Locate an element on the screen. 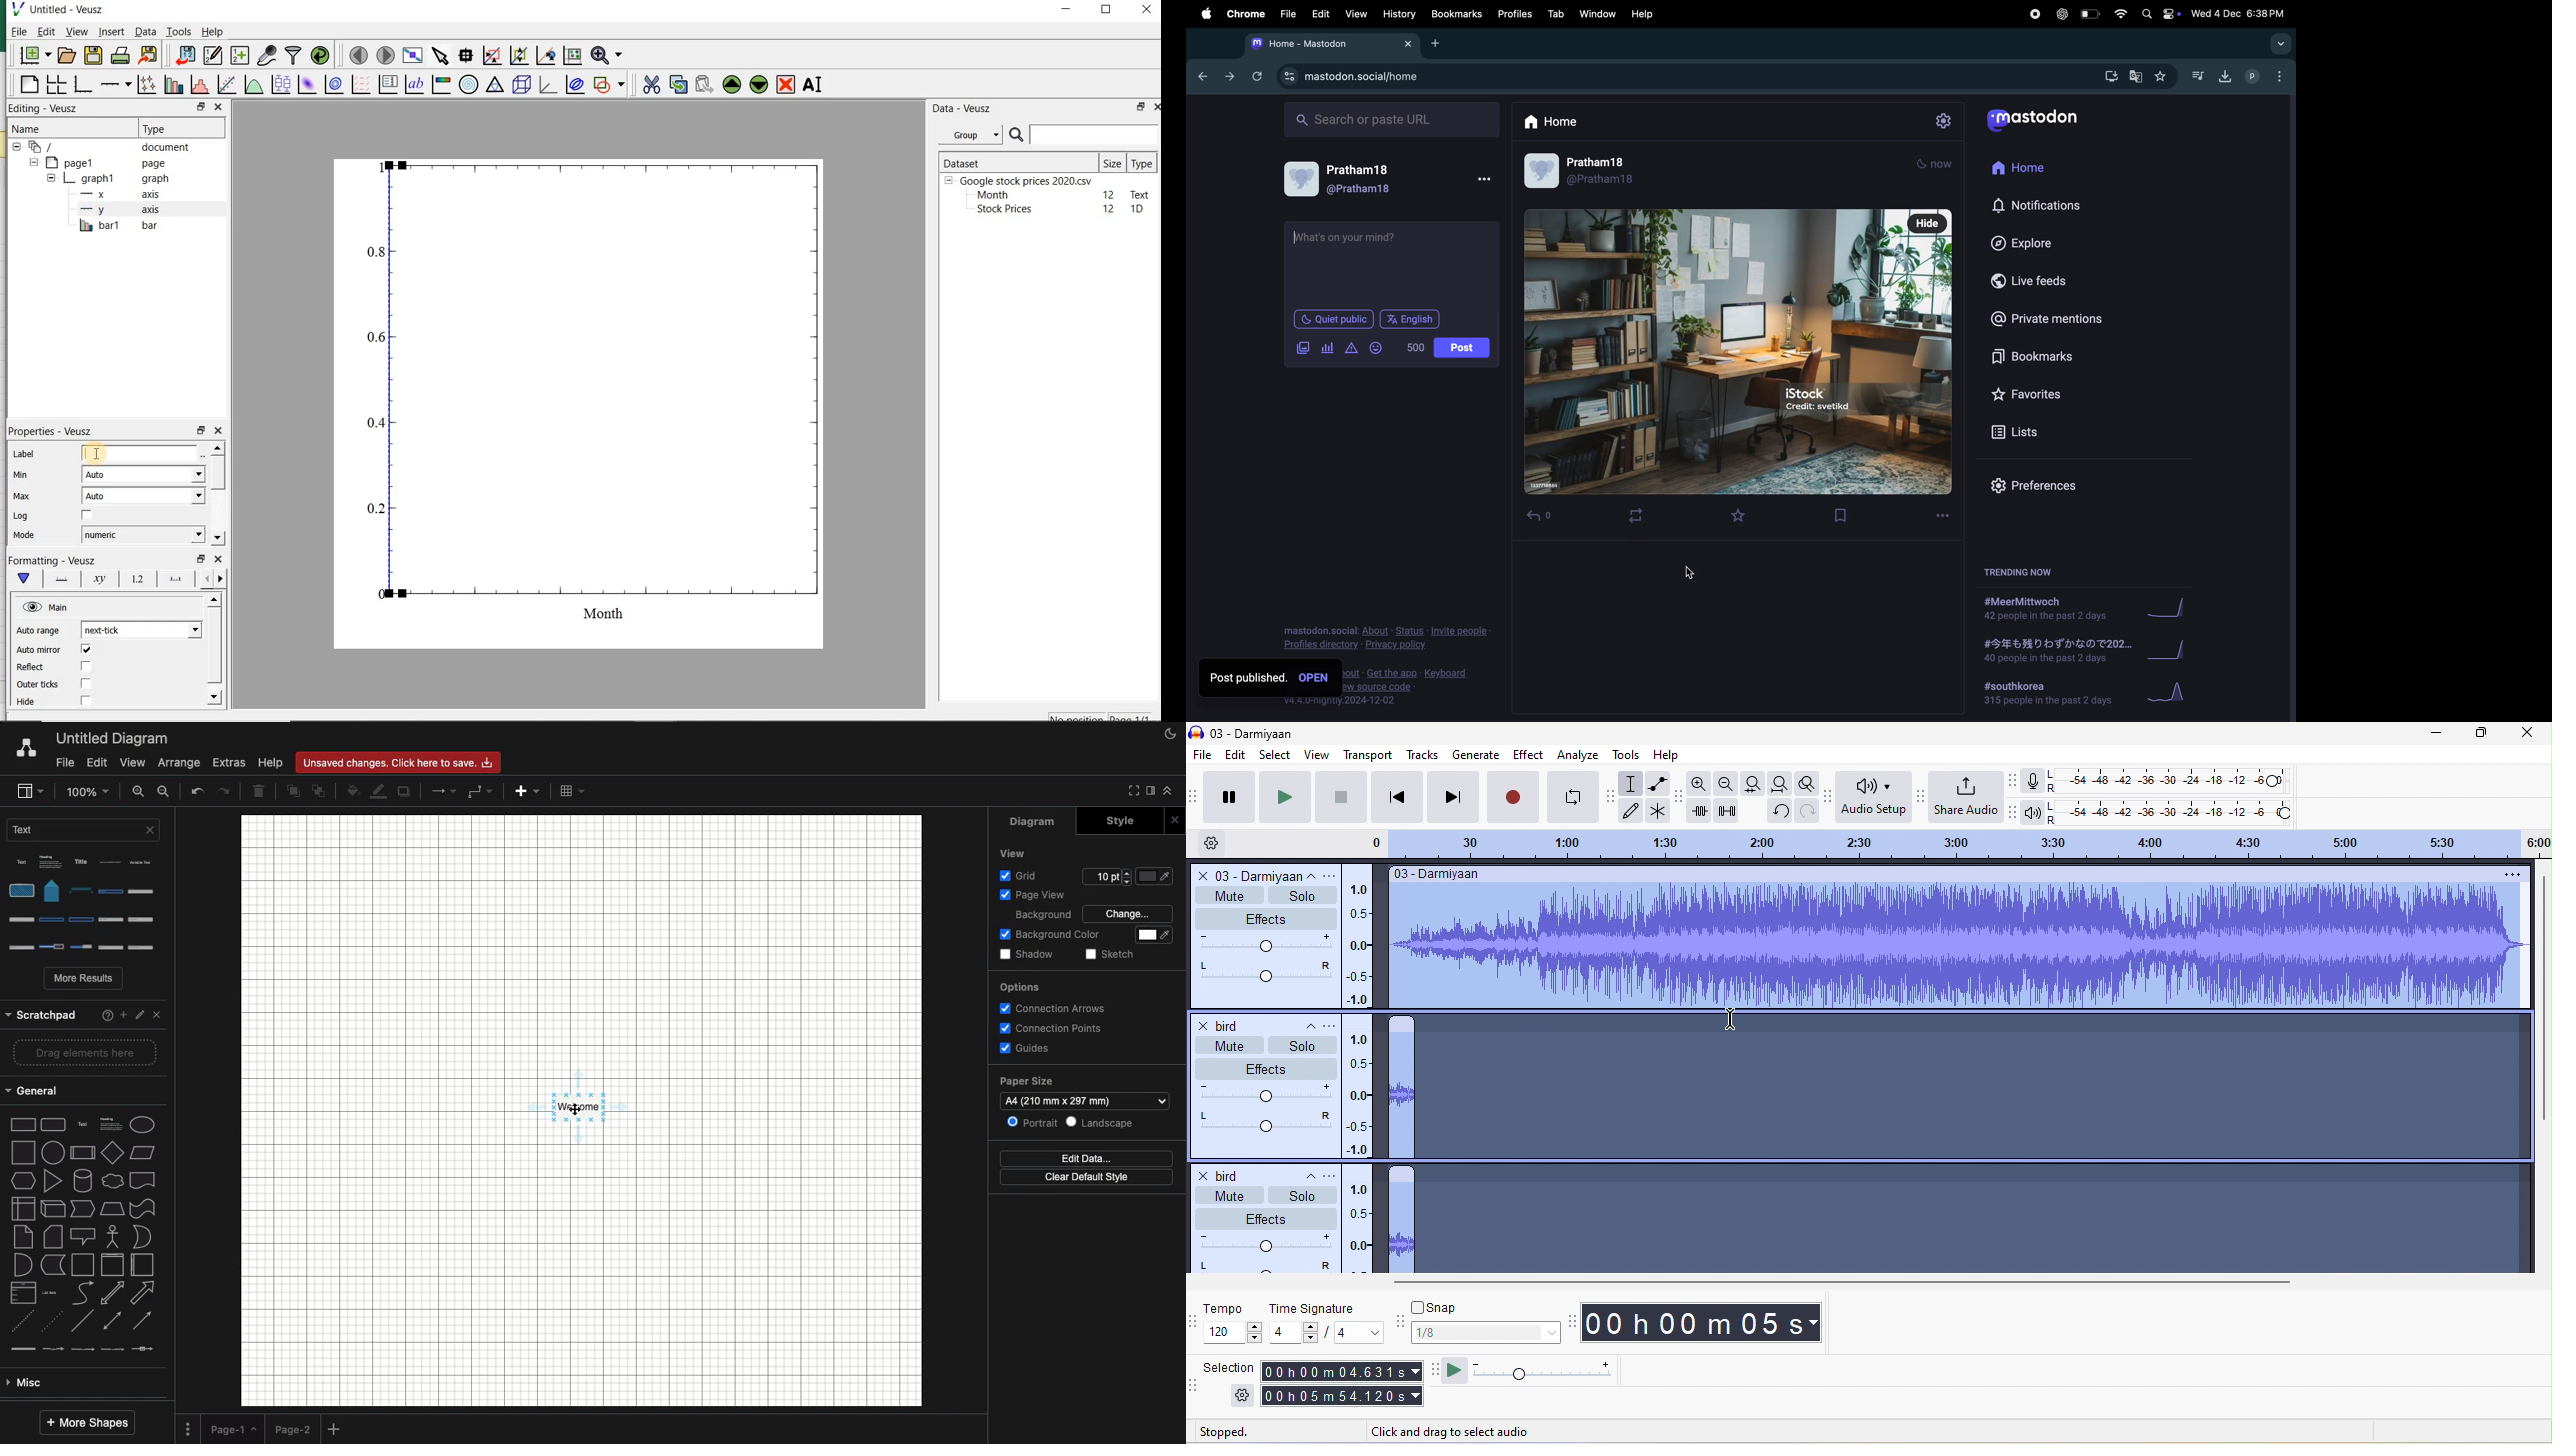 The width and height of the screenshot is (2576, 1456). Data is located at coordinates (145, 33).